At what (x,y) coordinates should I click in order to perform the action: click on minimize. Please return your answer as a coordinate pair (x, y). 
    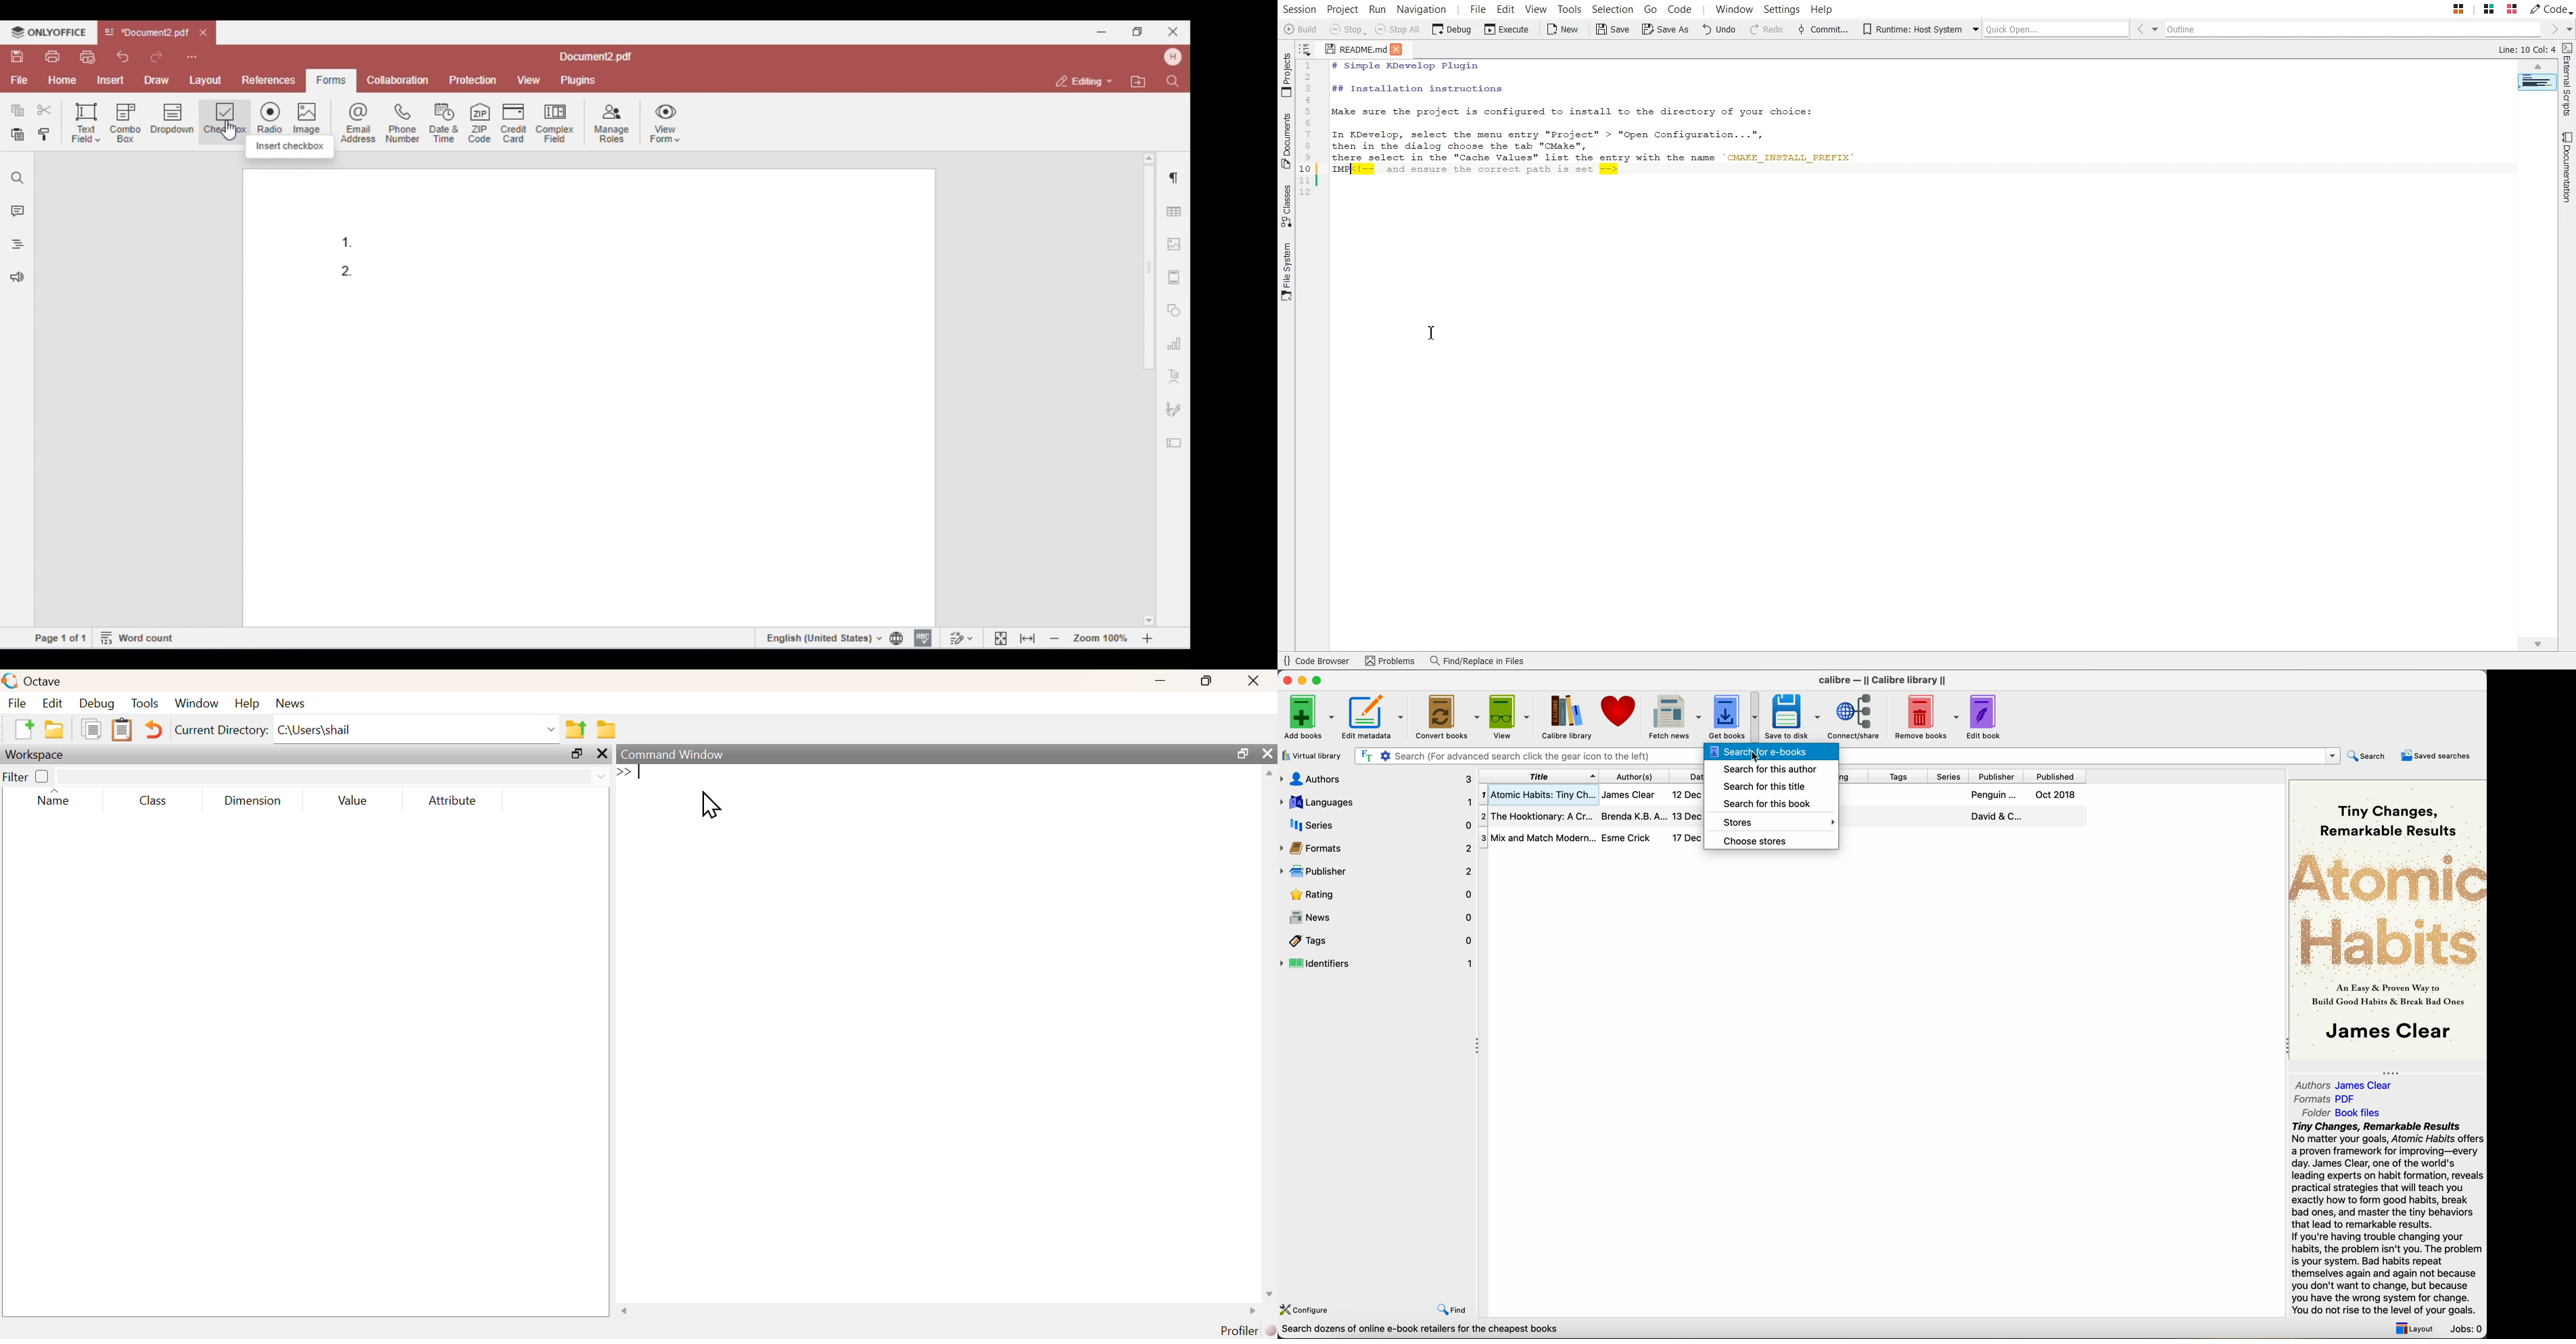
    Looking at the image, I should click on (1304, 680).